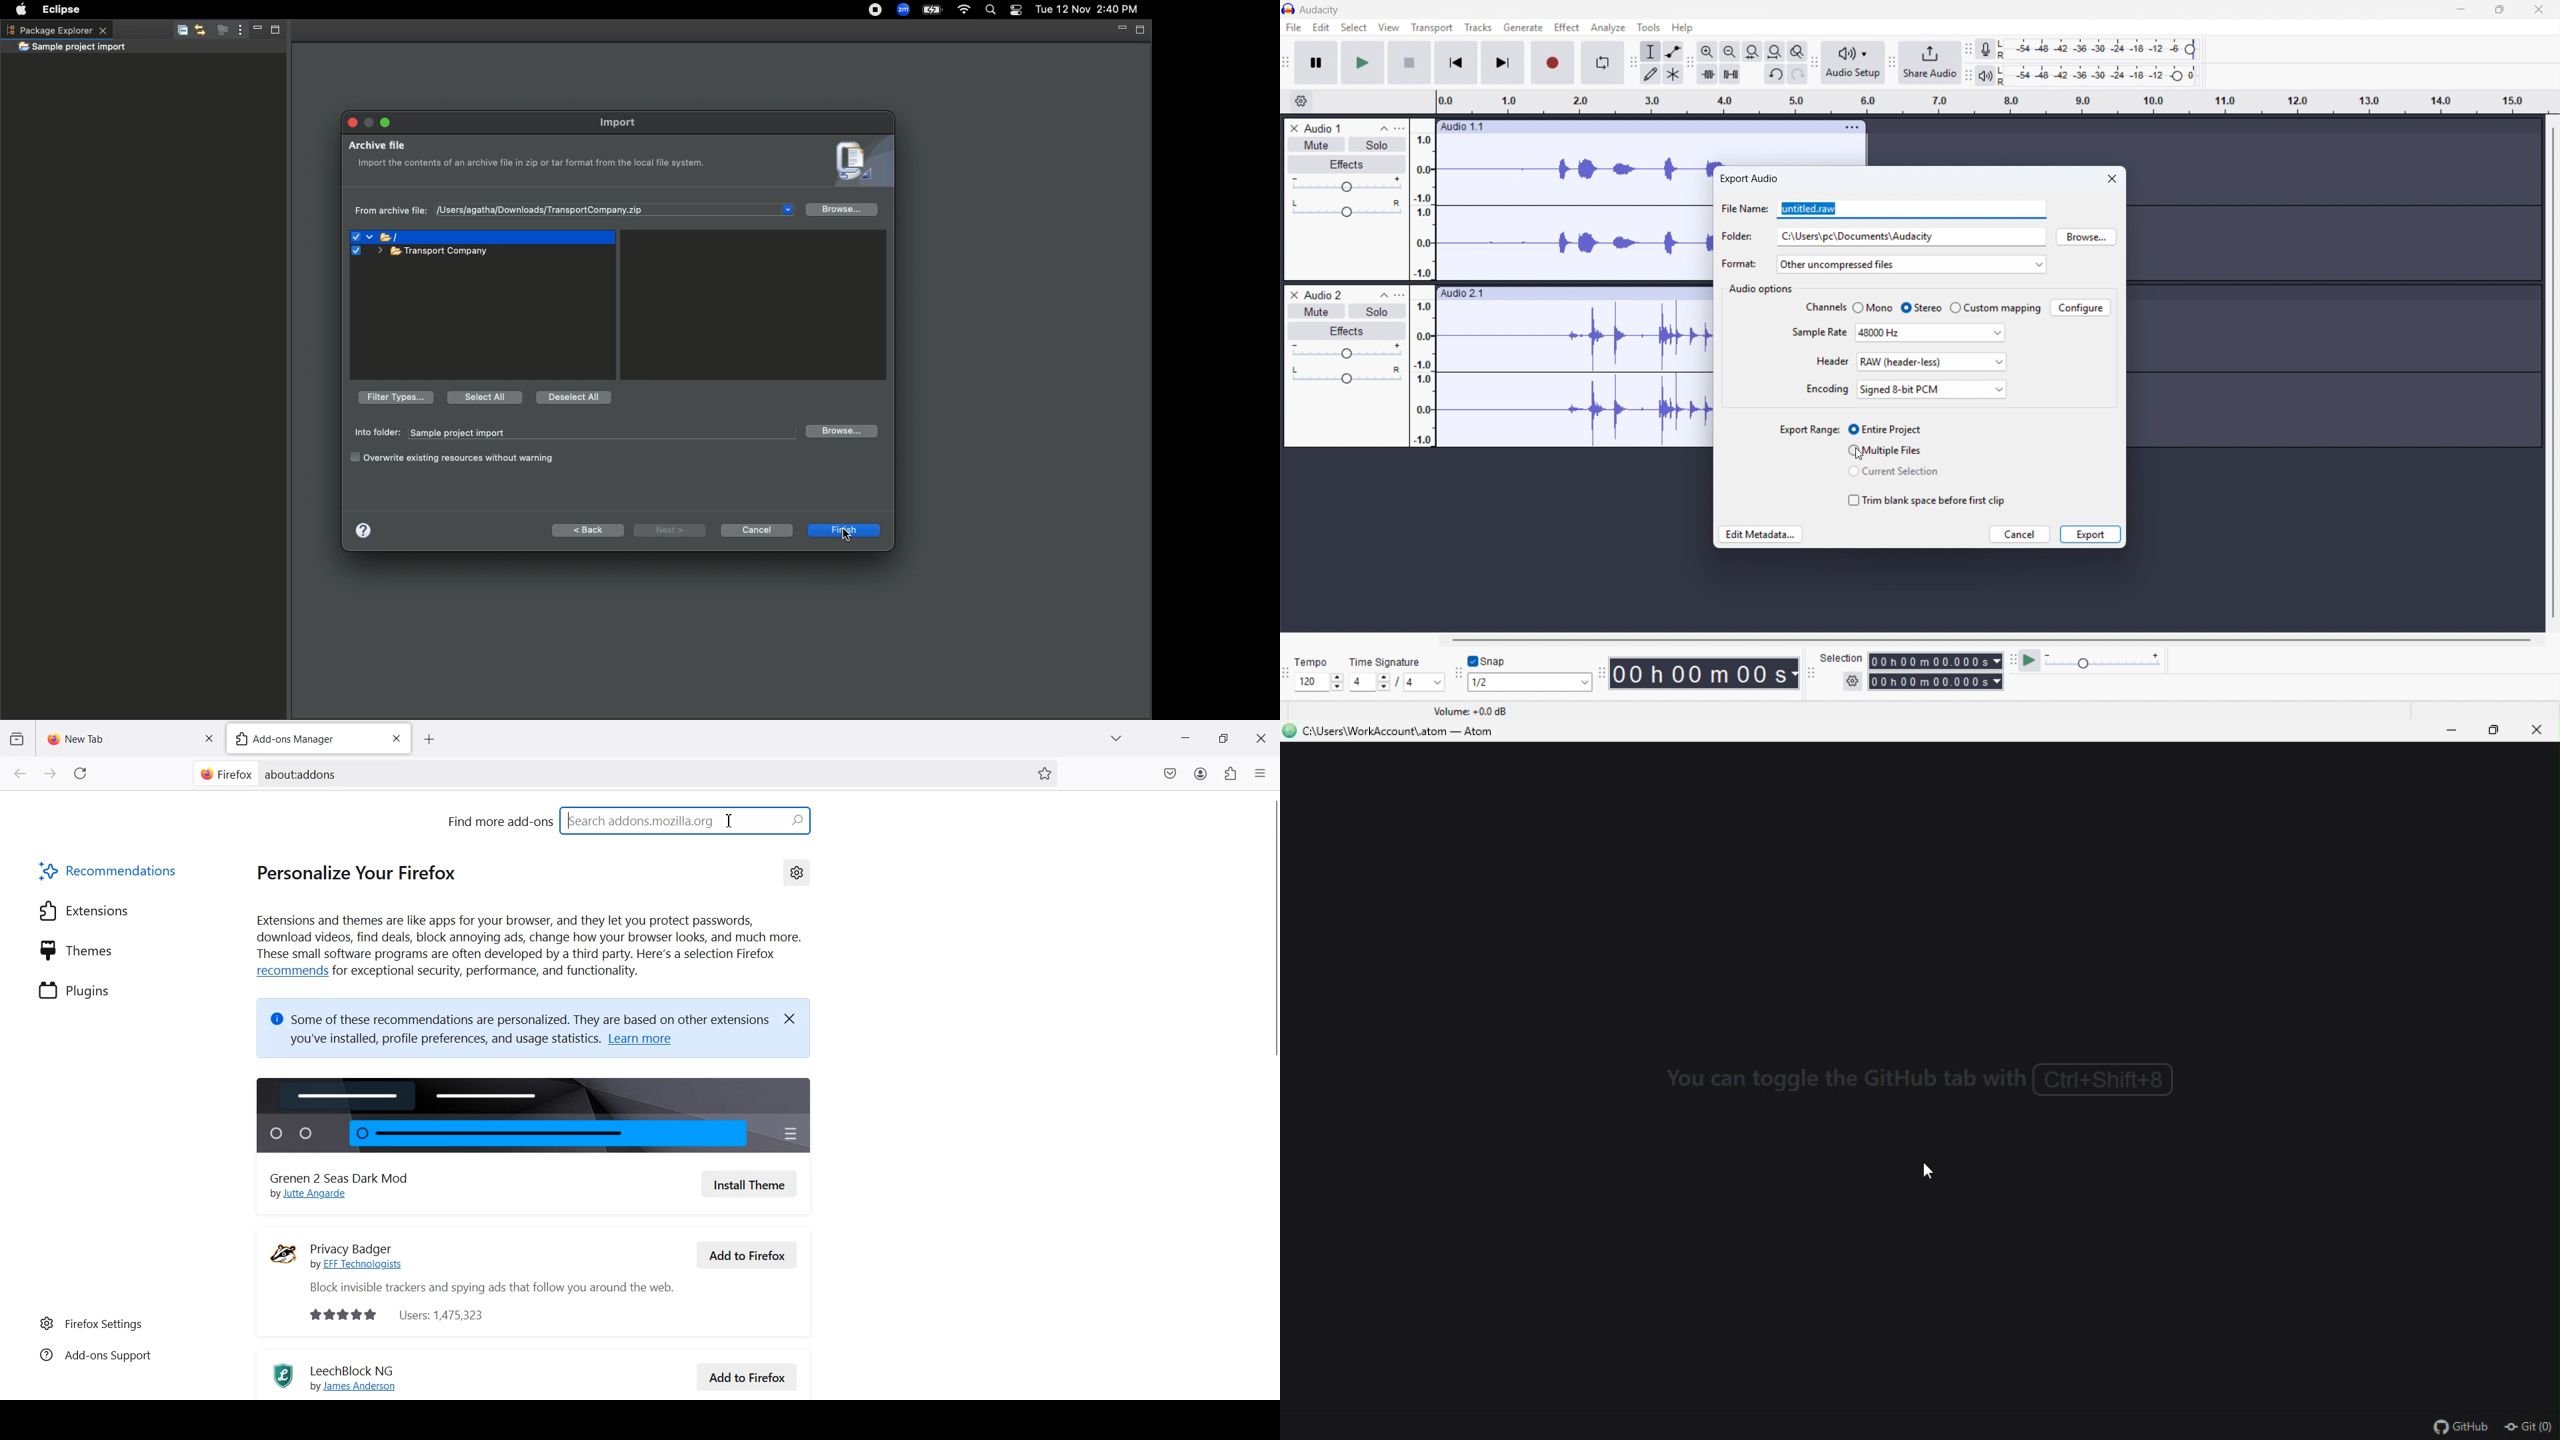 Image resolution: width=2576 pixels, height=1456 pixels. Describe the element at coordinates (747, 1255) in the screenshot. I see `Add to Firefox` at that location.